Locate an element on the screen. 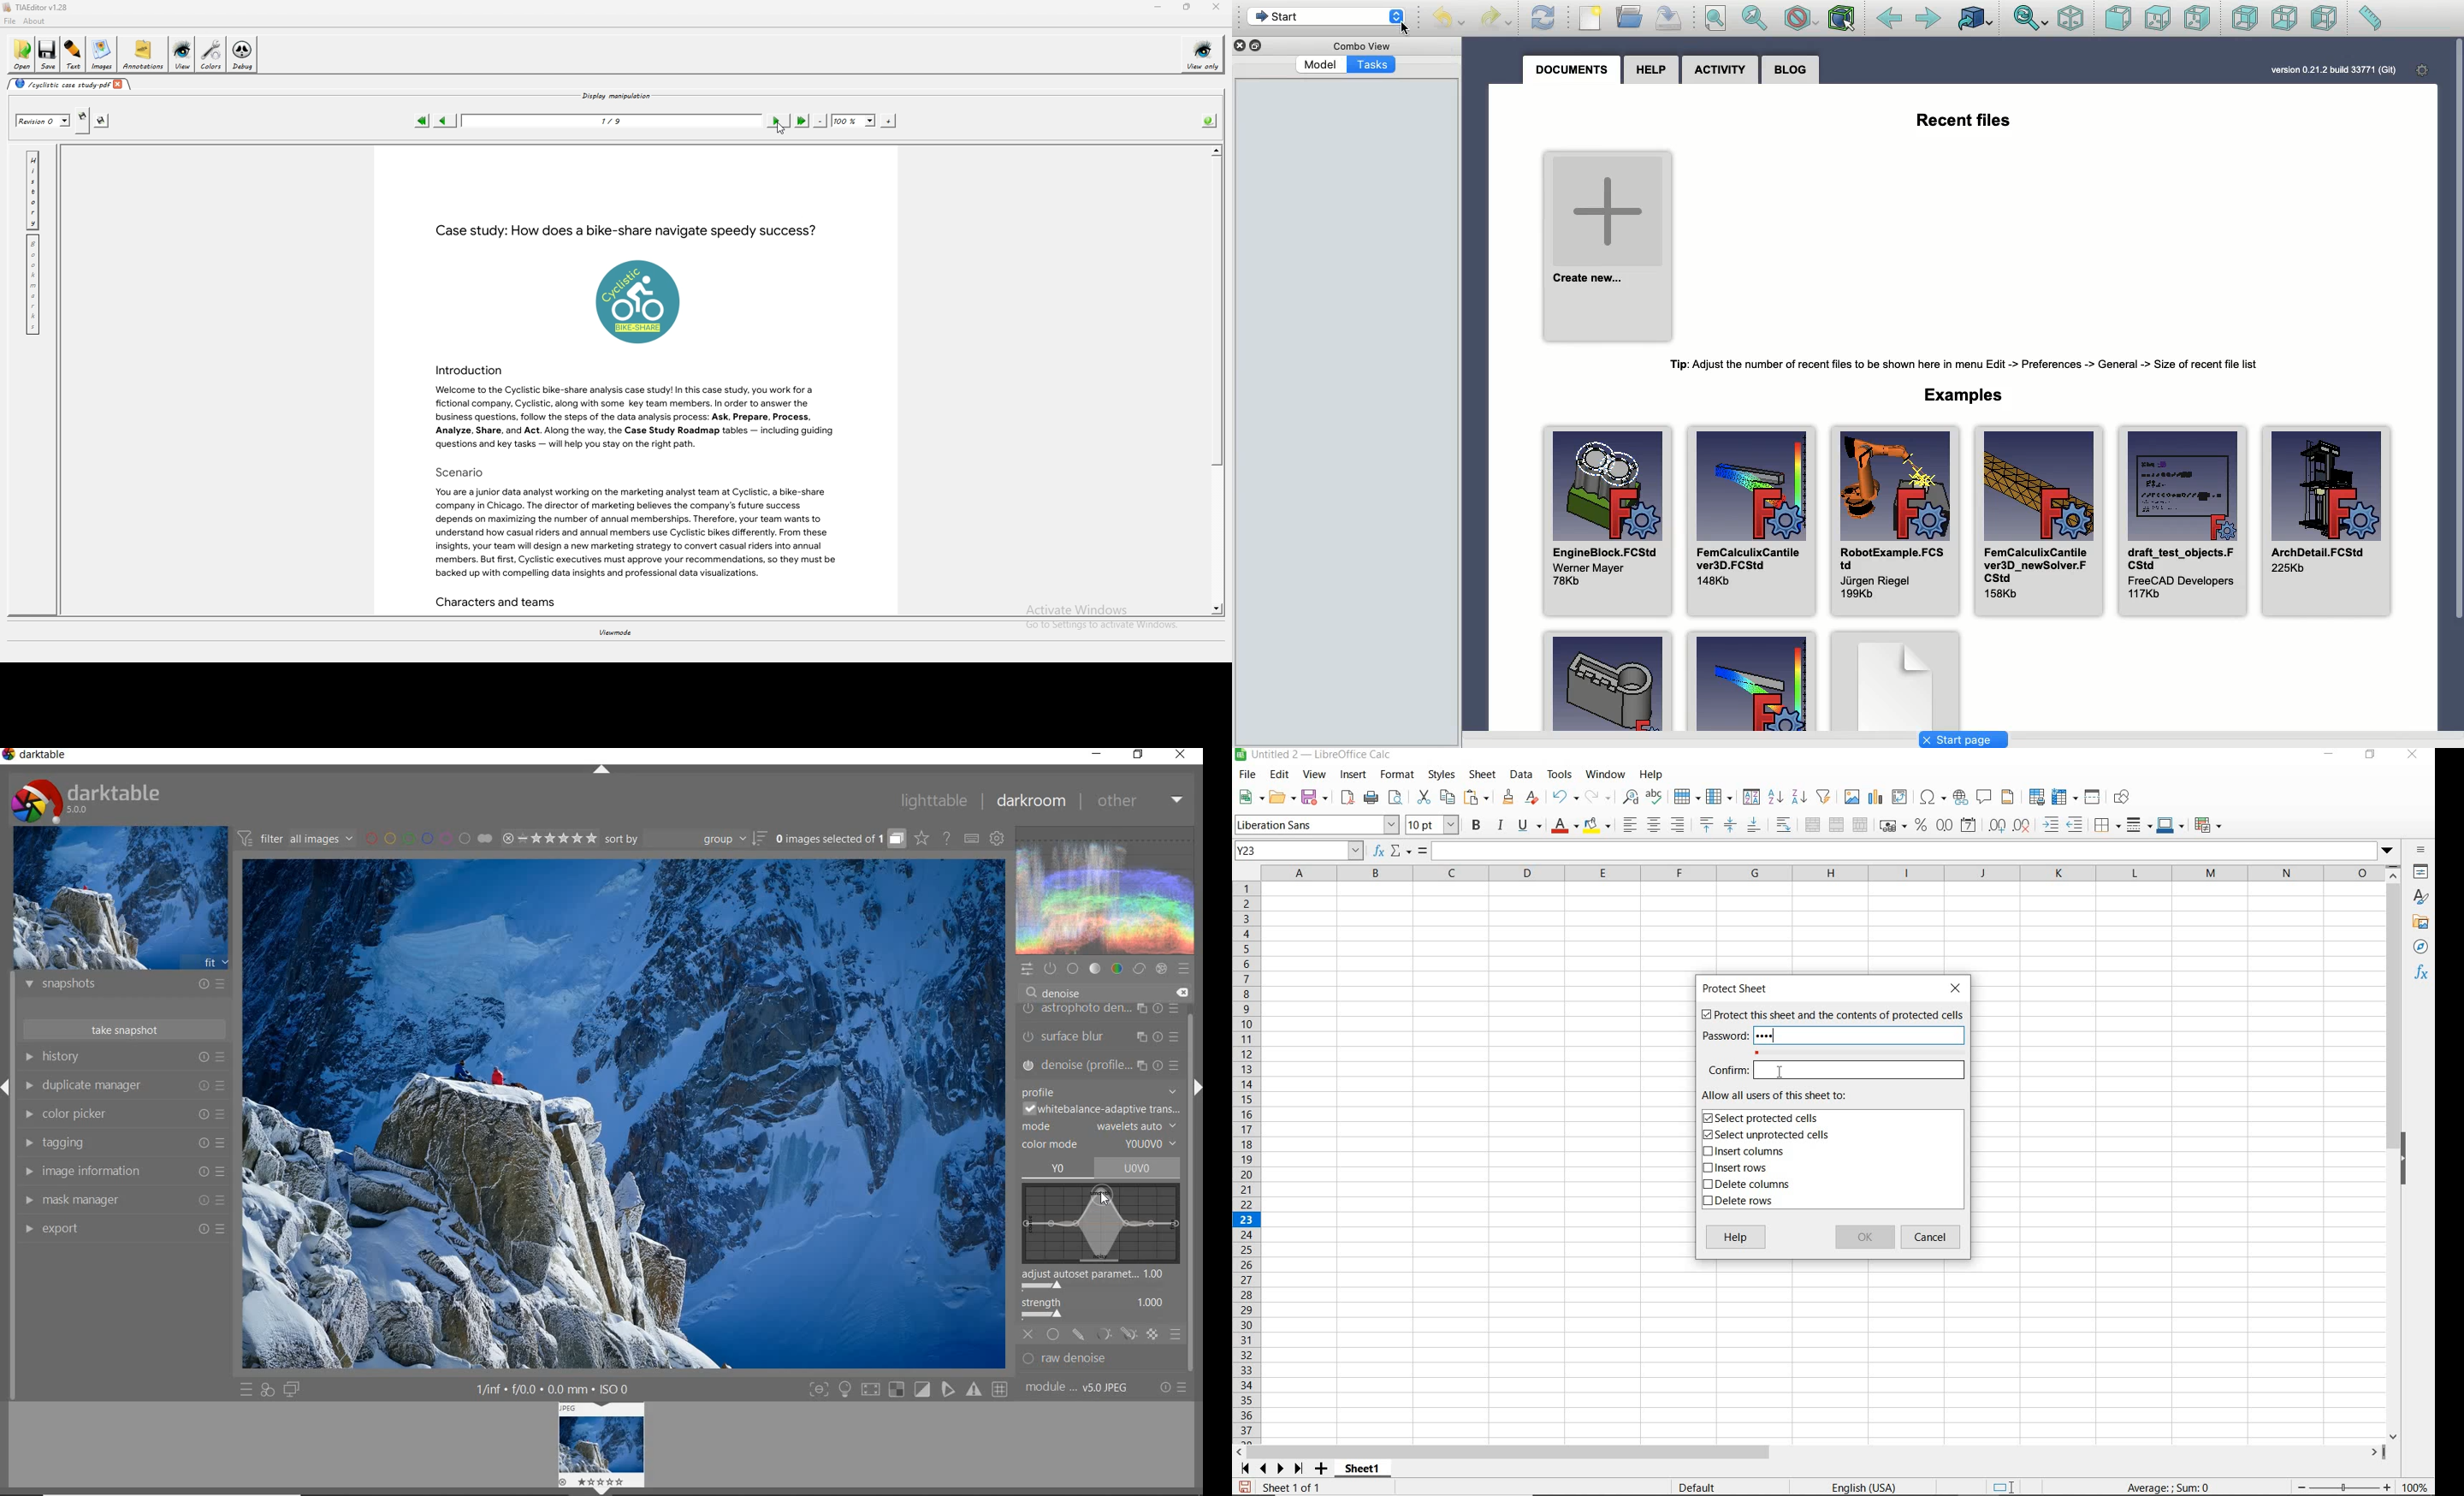  OK is located at coordinates (1864, 1238).